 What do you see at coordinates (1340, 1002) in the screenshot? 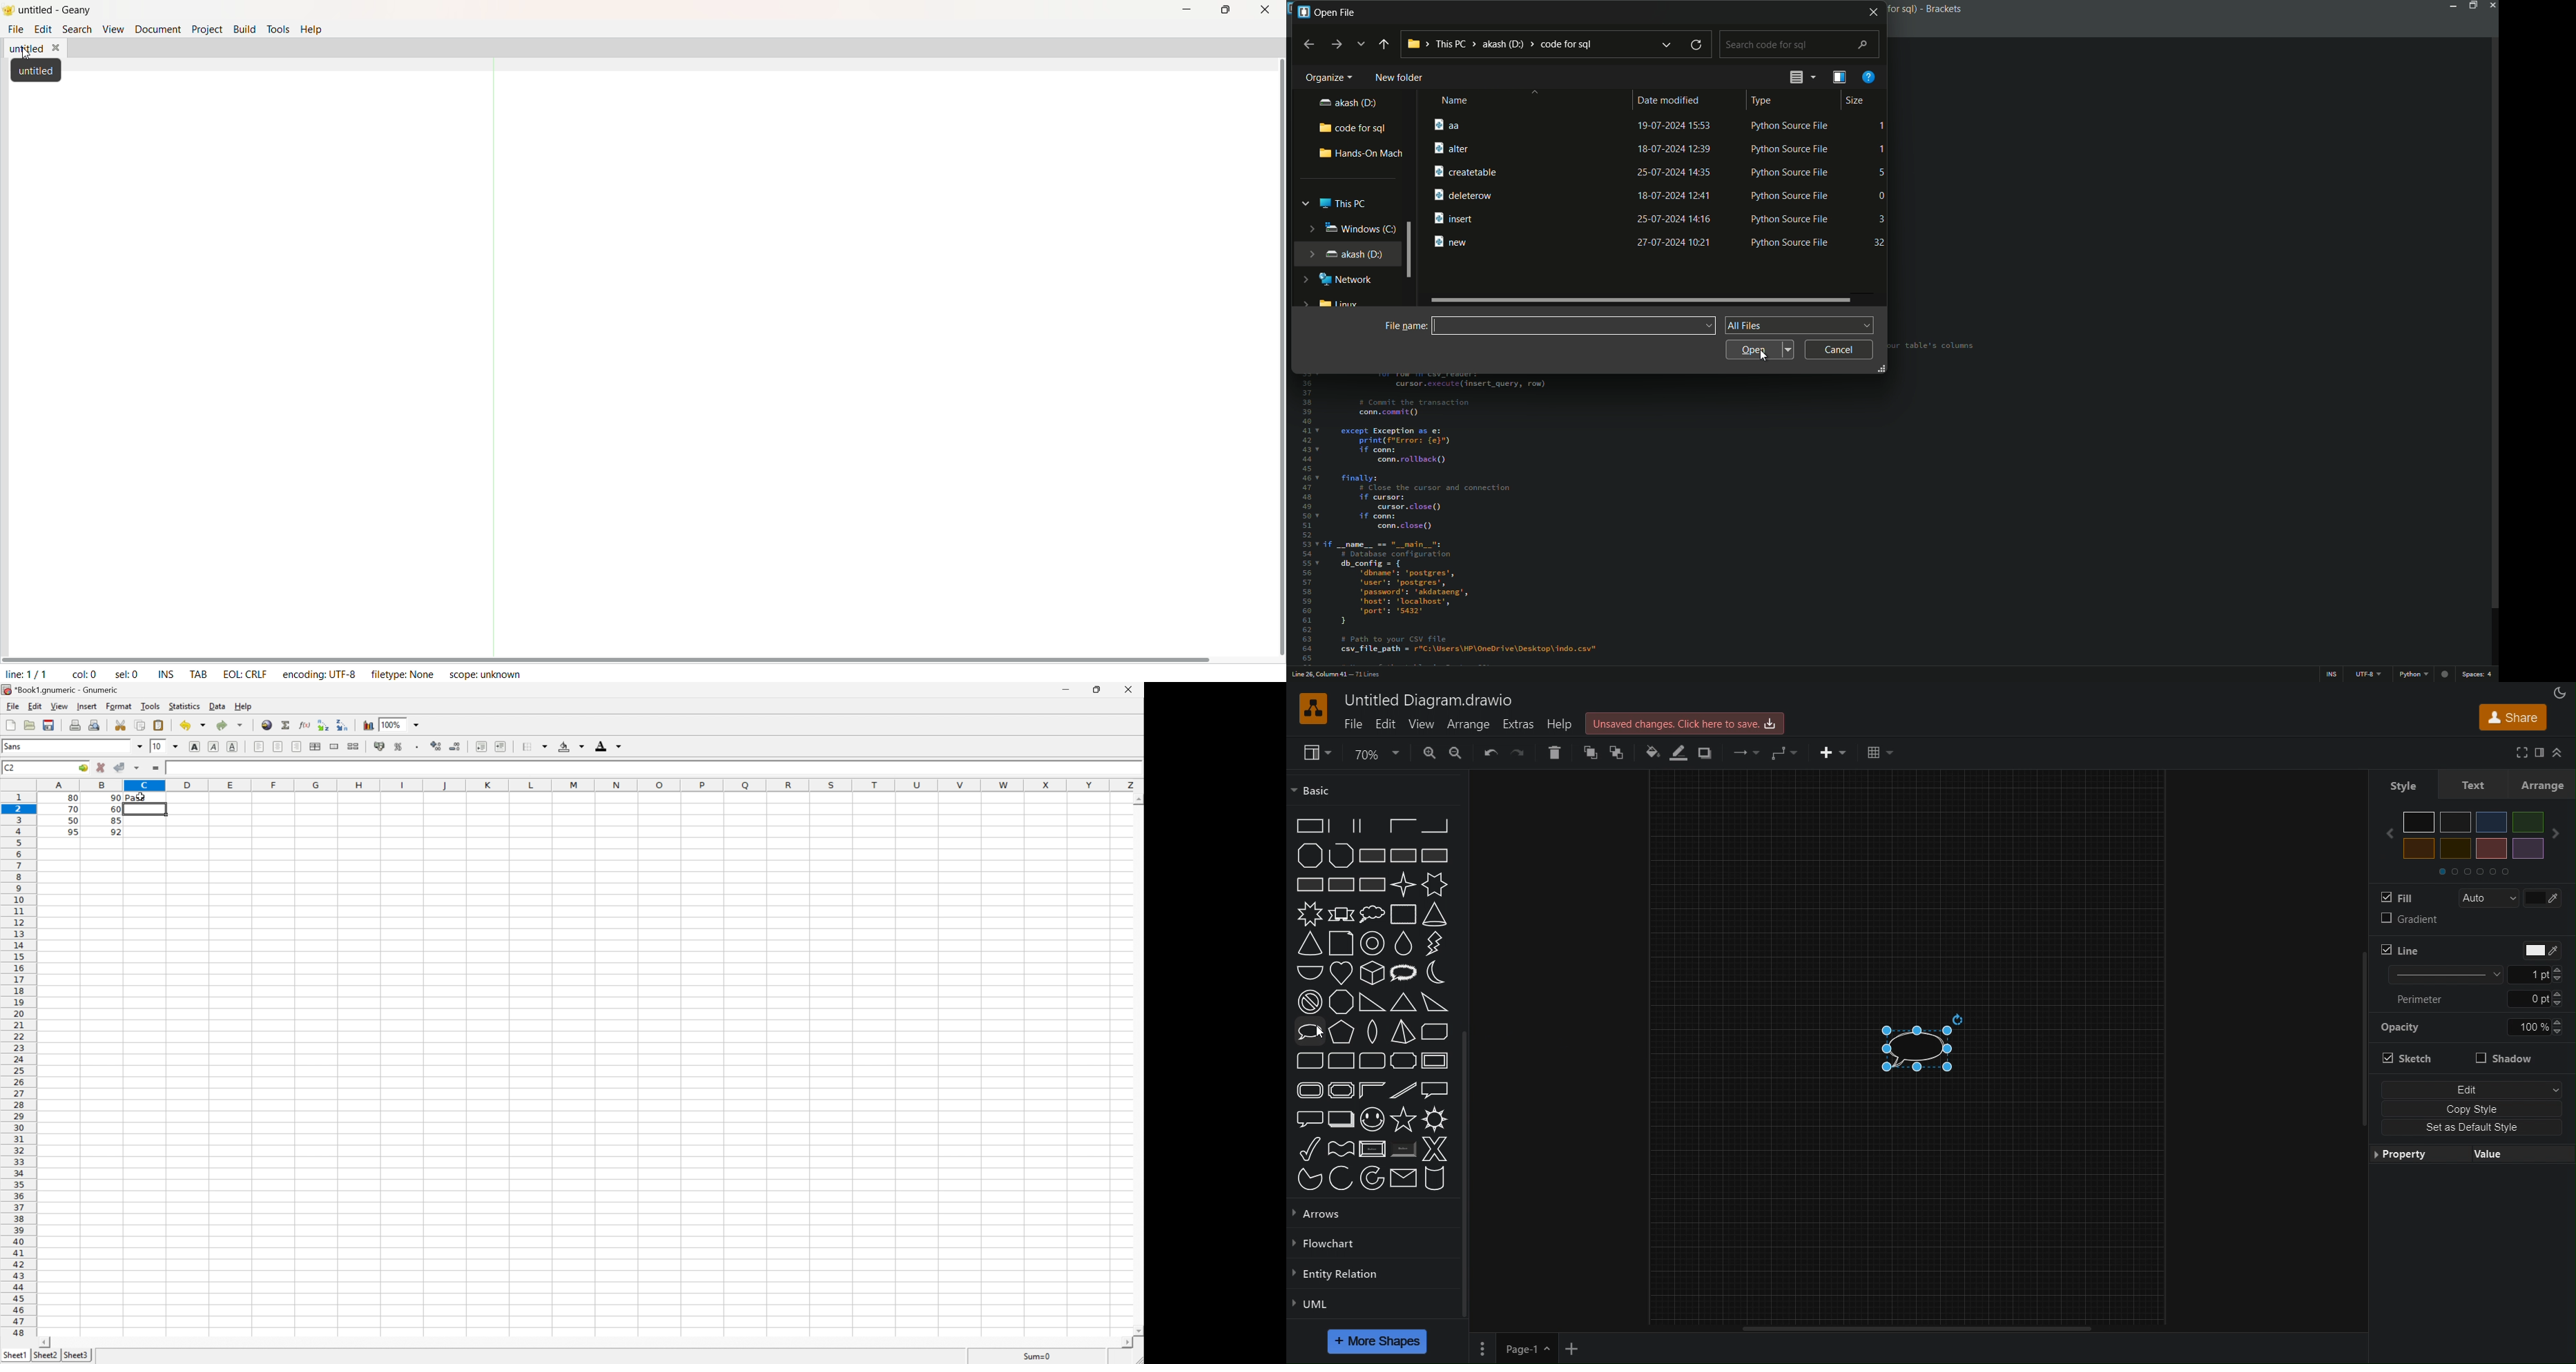
I see `Octagon` at bounding box center [1340, 1002].